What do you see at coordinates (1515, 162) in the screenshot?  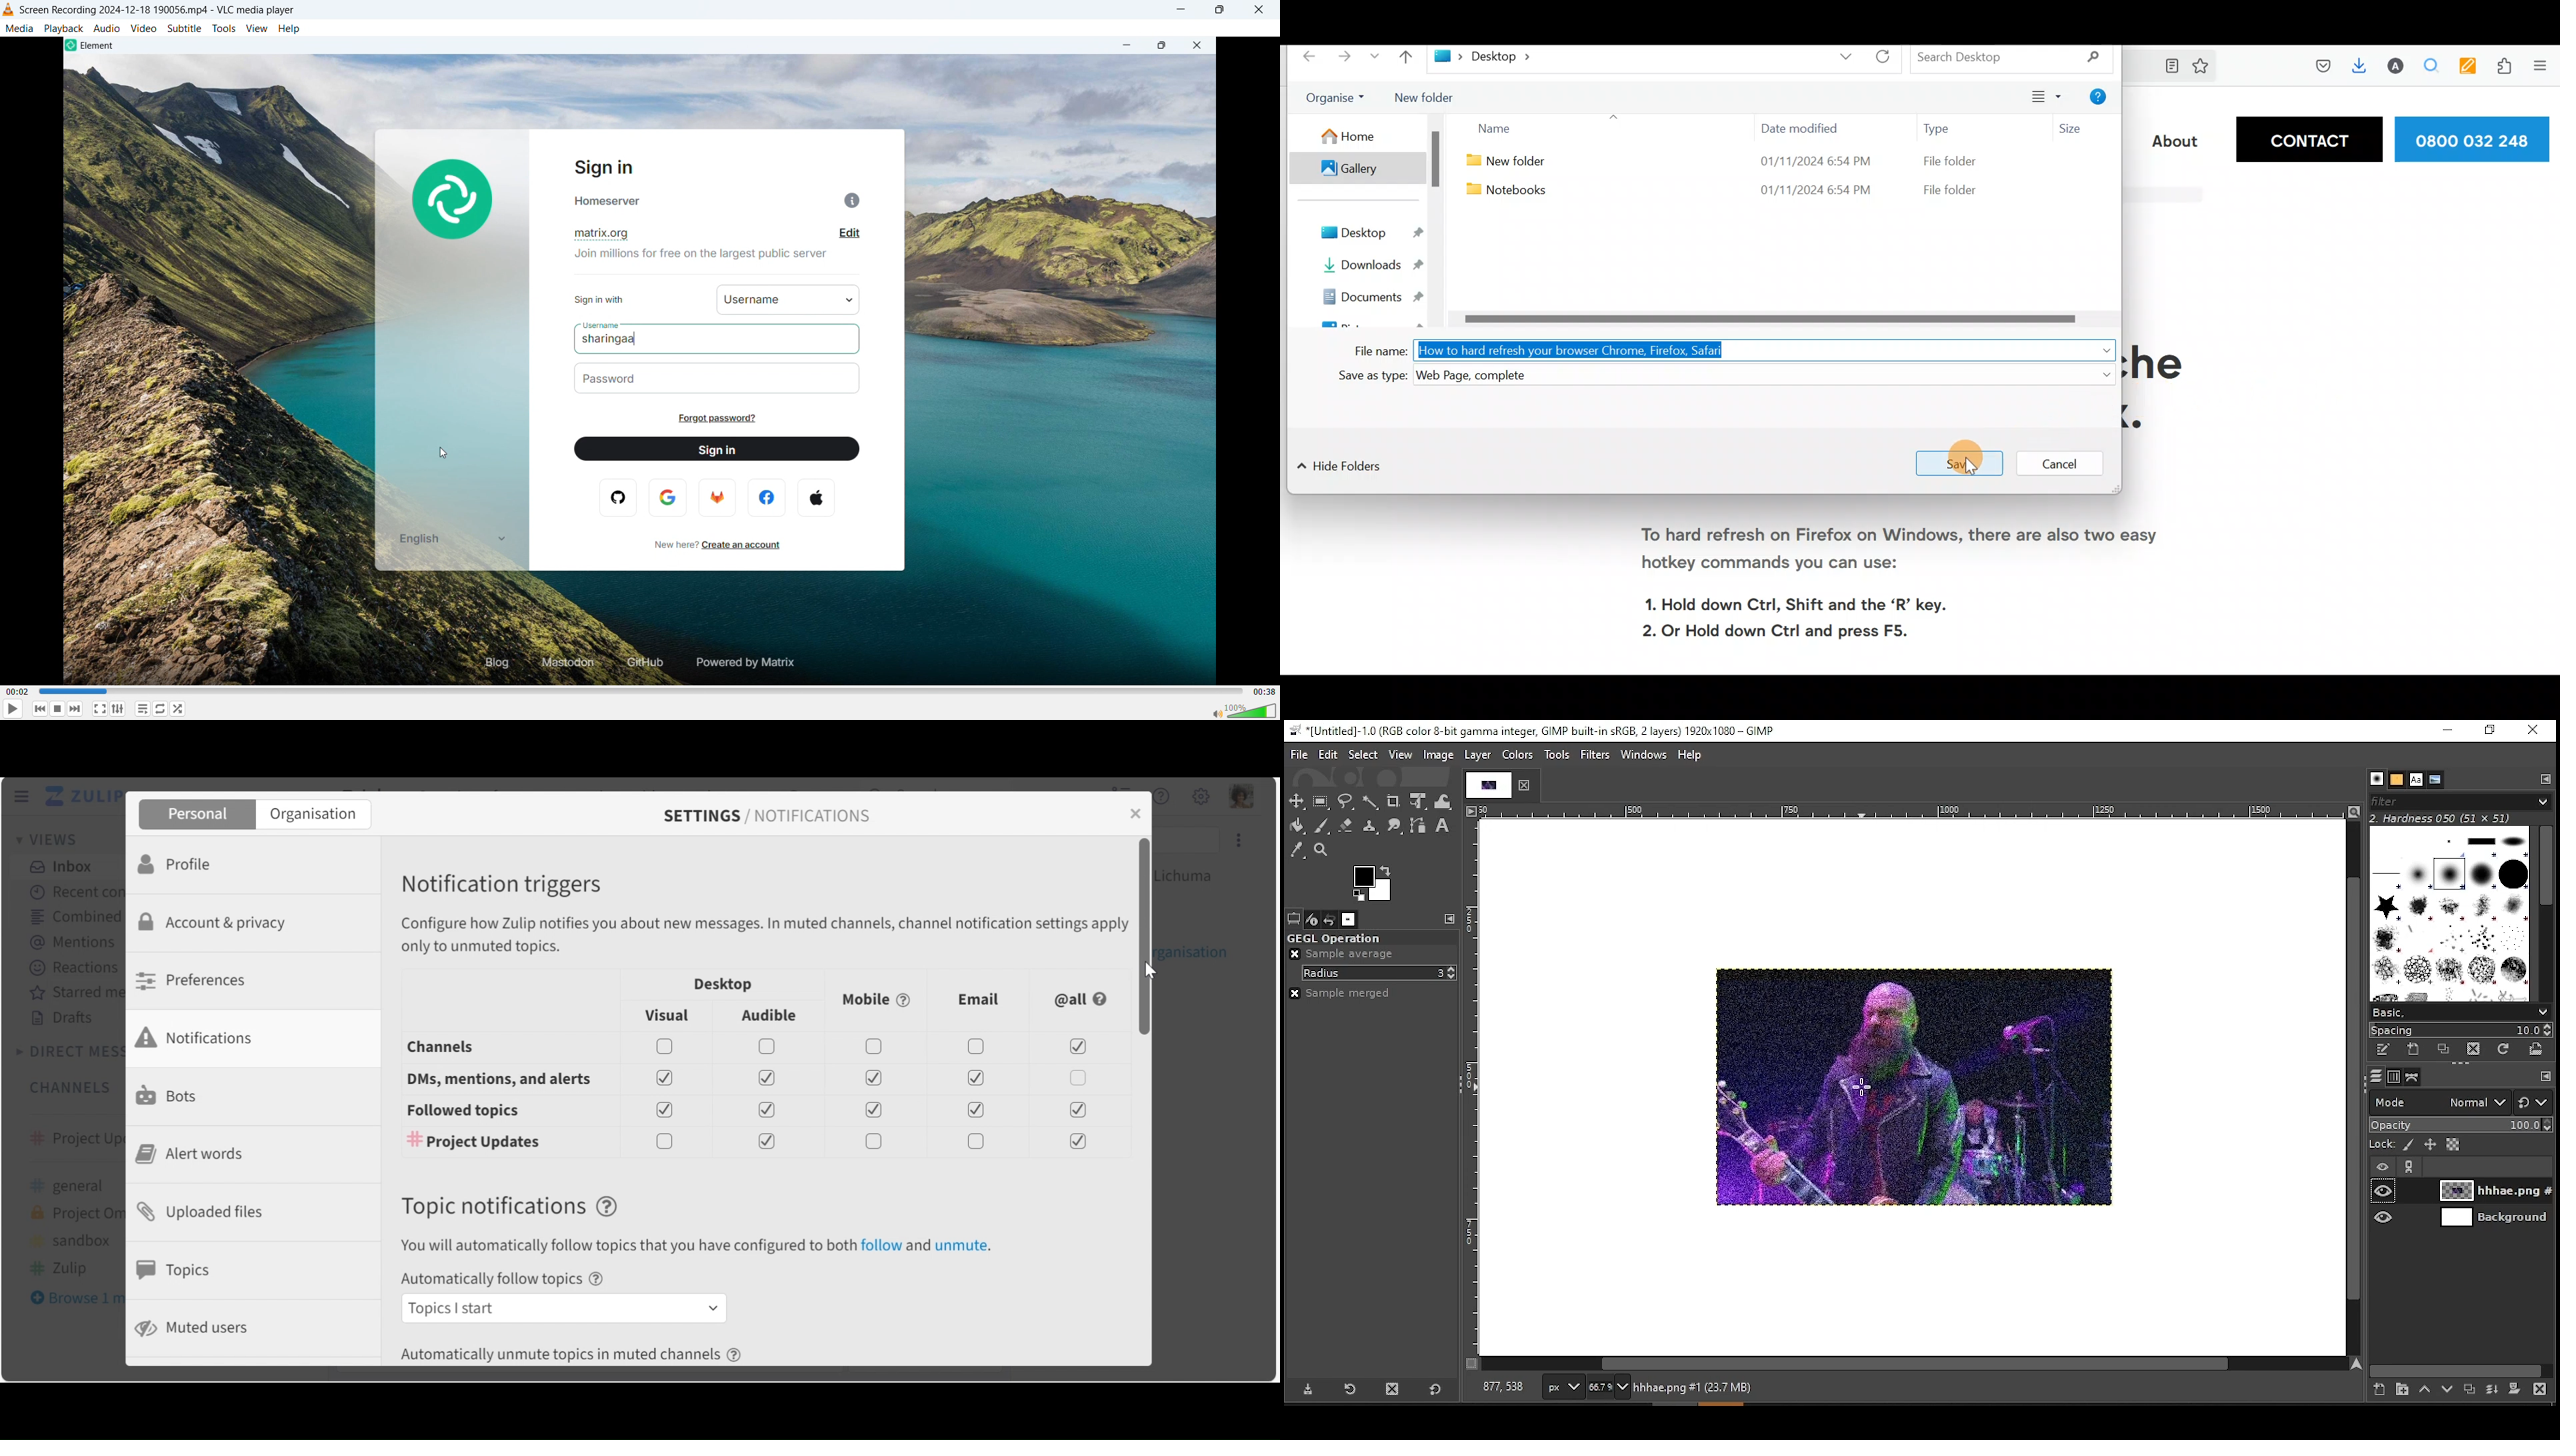 I see `New folder` at bounding box center [1515, 162].